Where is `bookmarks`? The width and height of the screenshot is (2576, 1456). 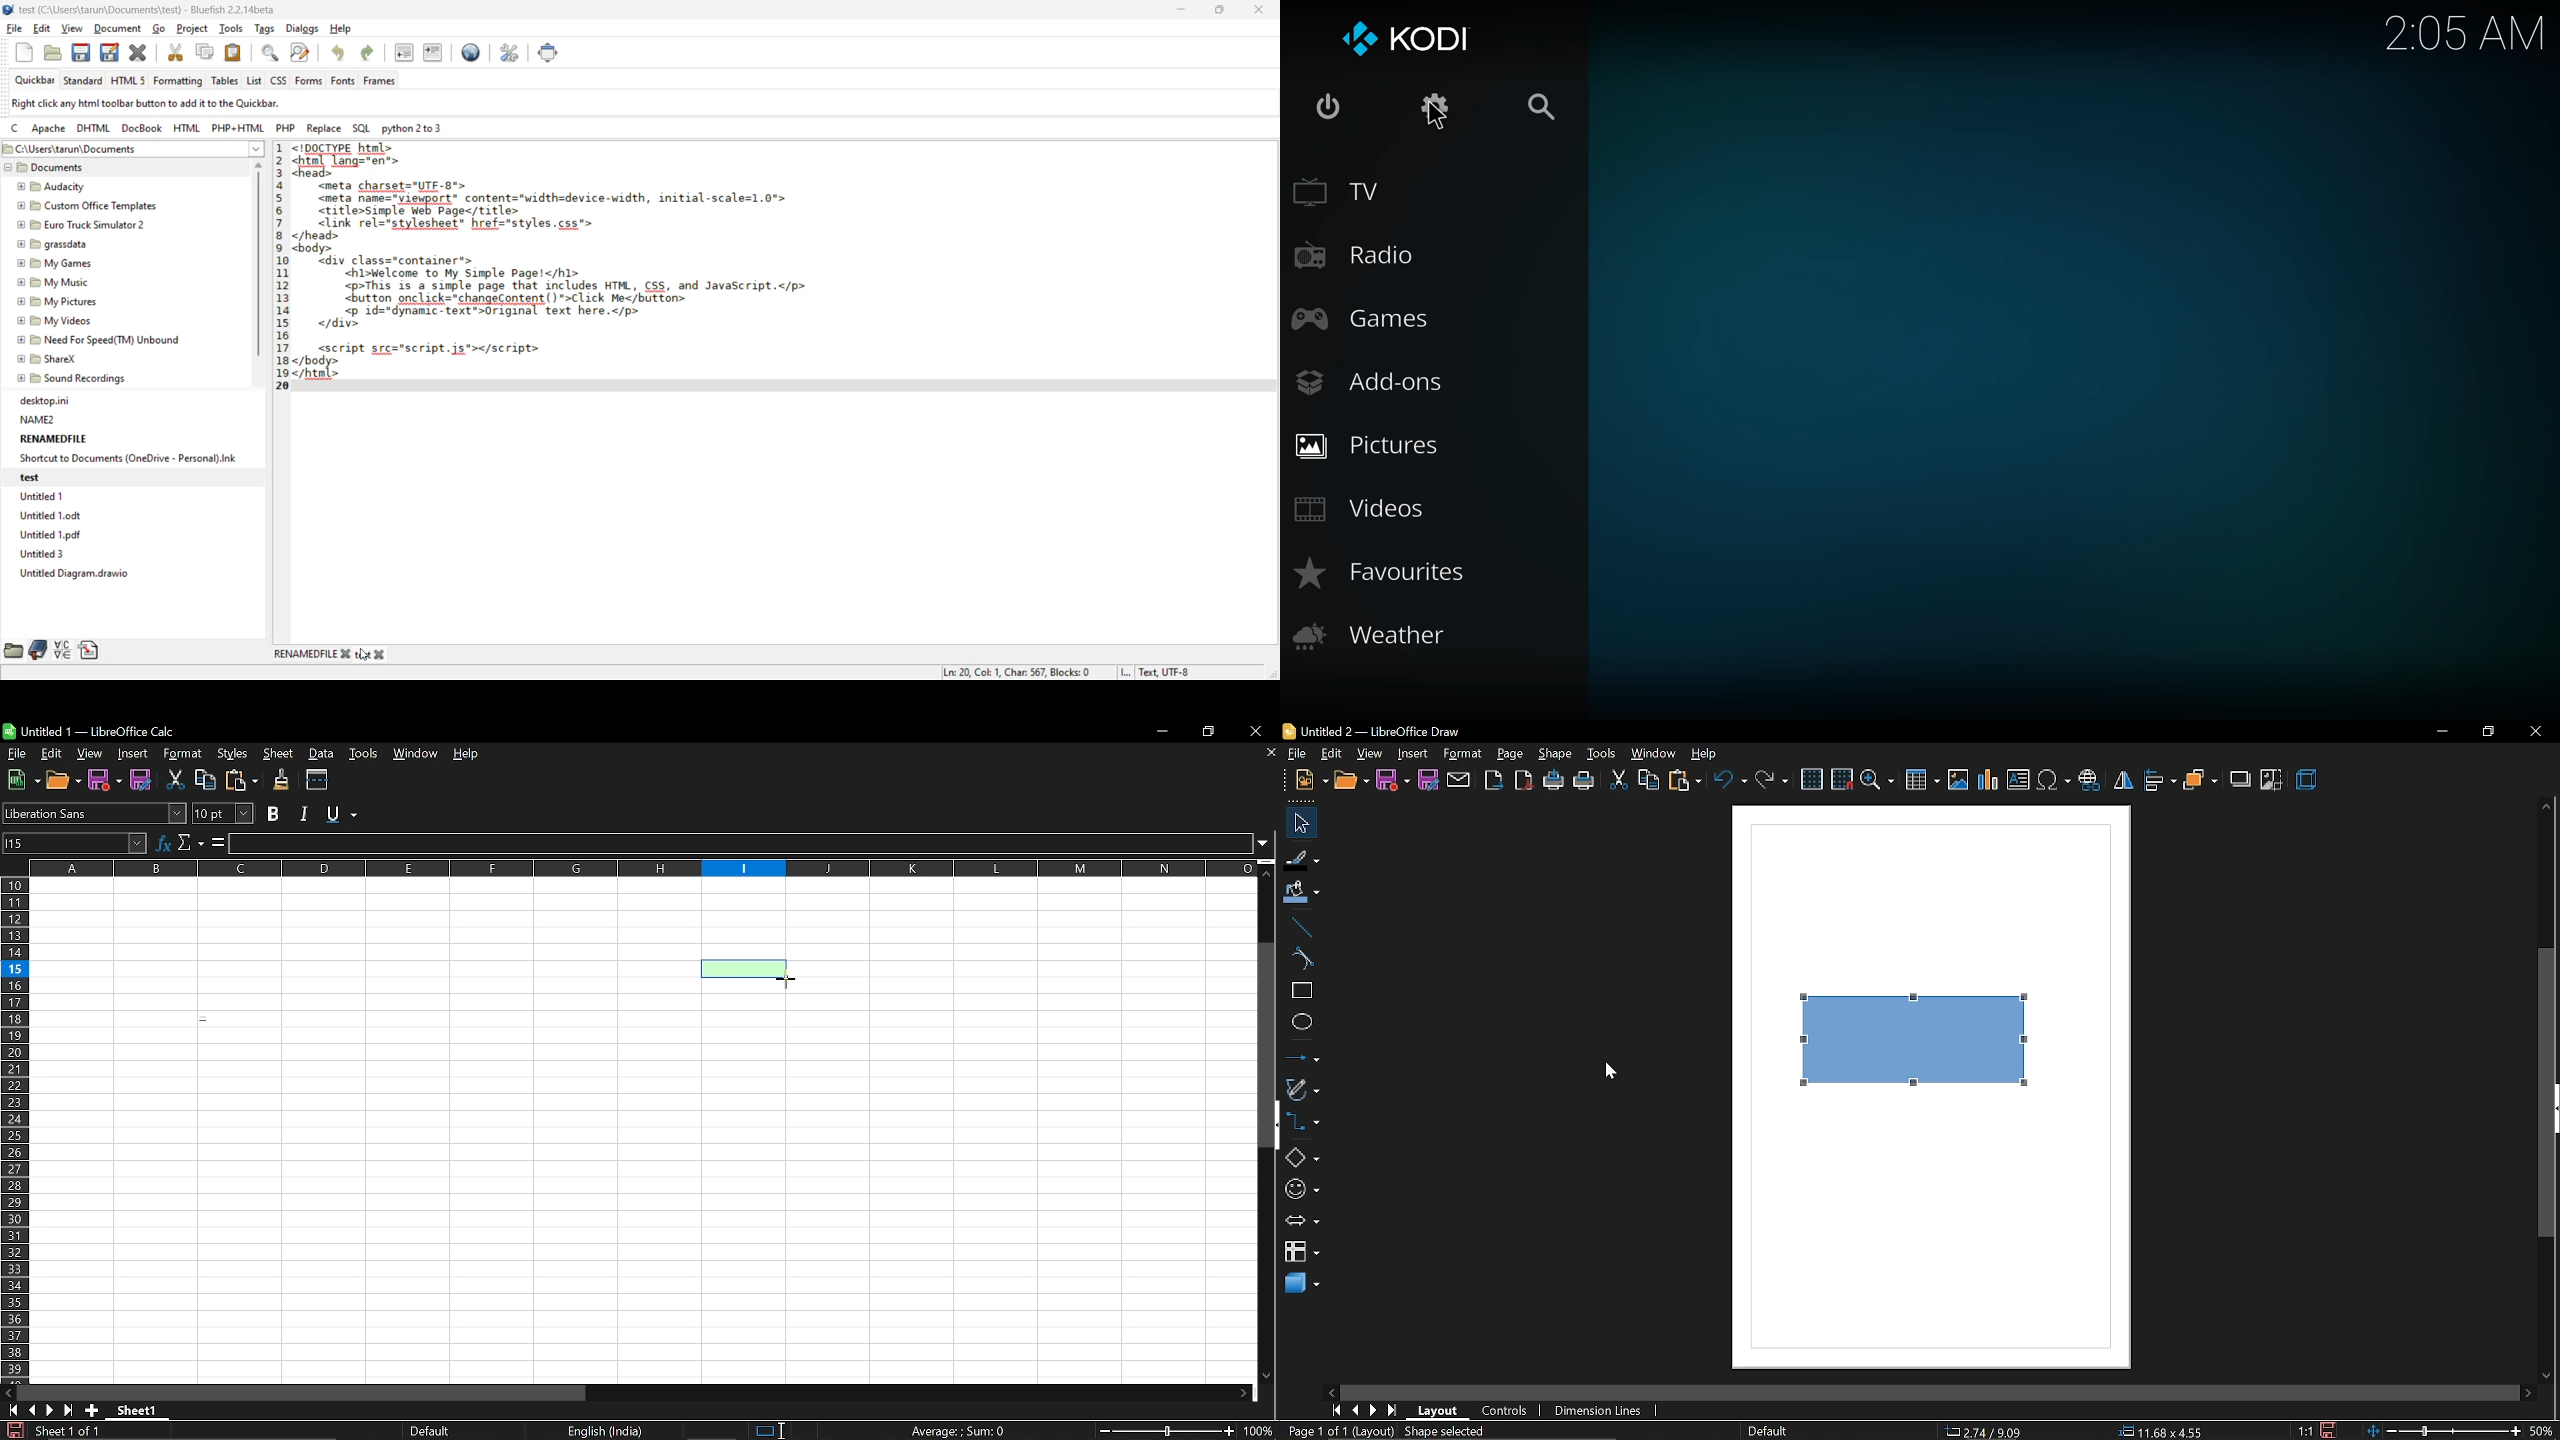
bookmarks is located at coordinates (36, 653).